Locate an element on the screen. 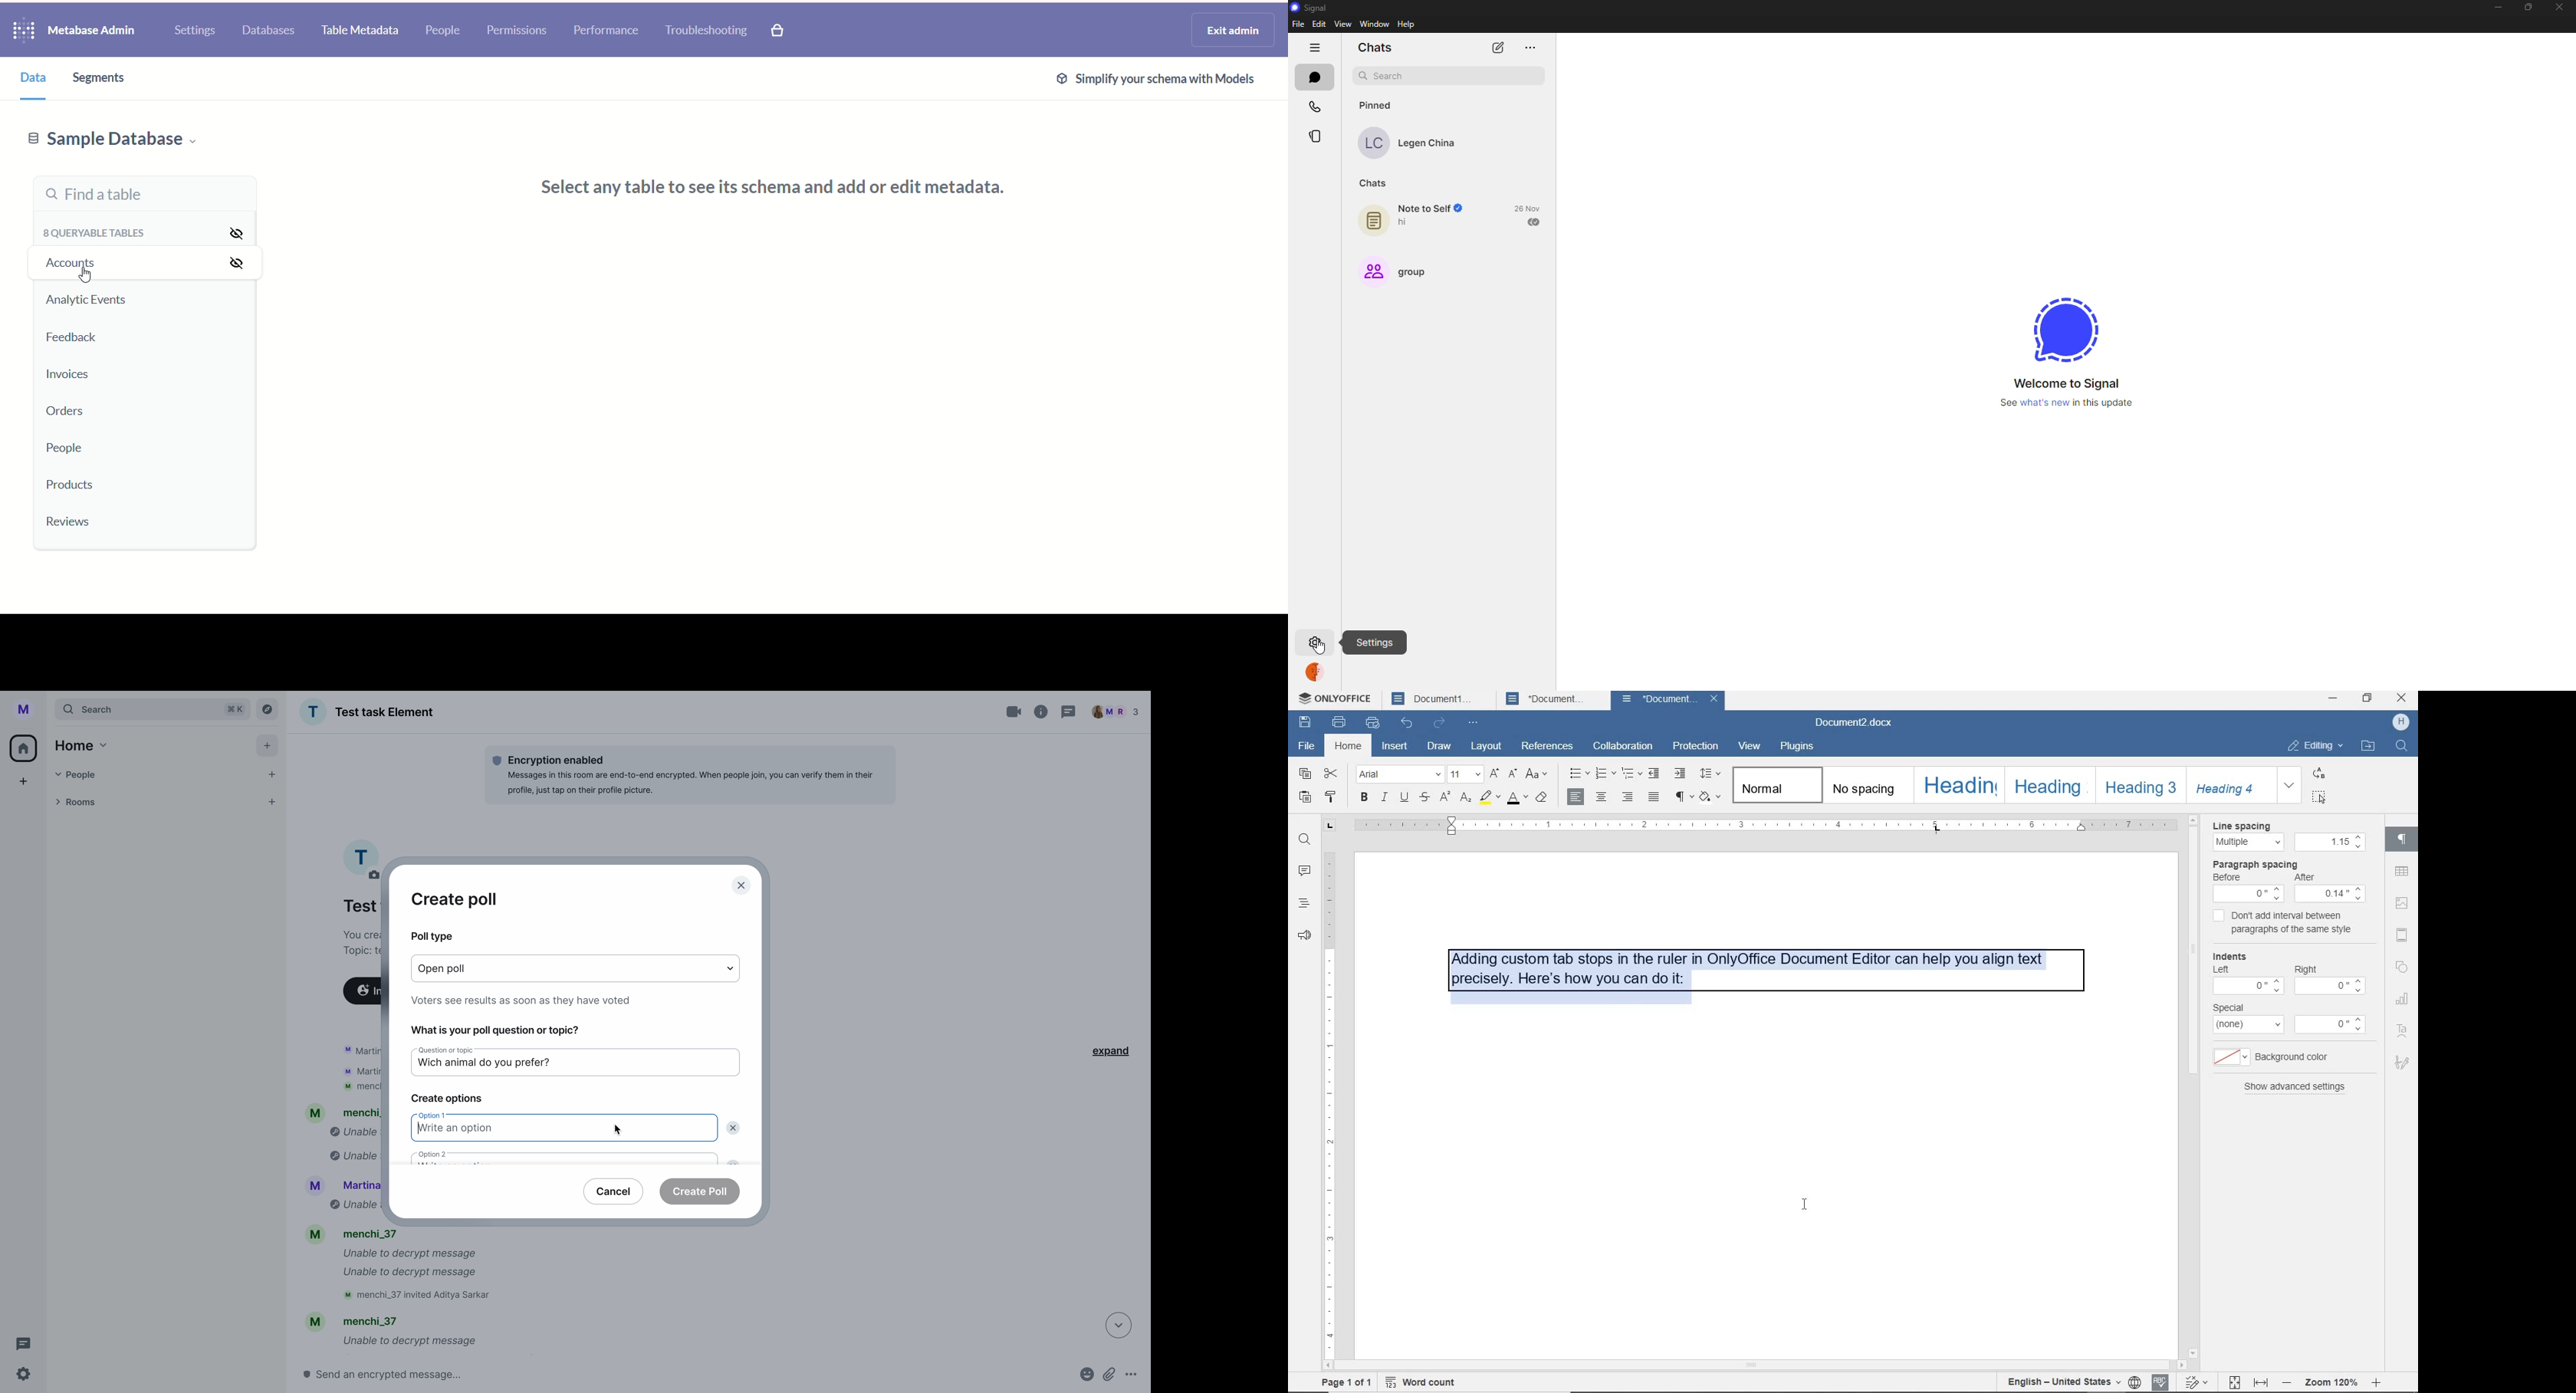  shape is located at coordinates (2405, 966).